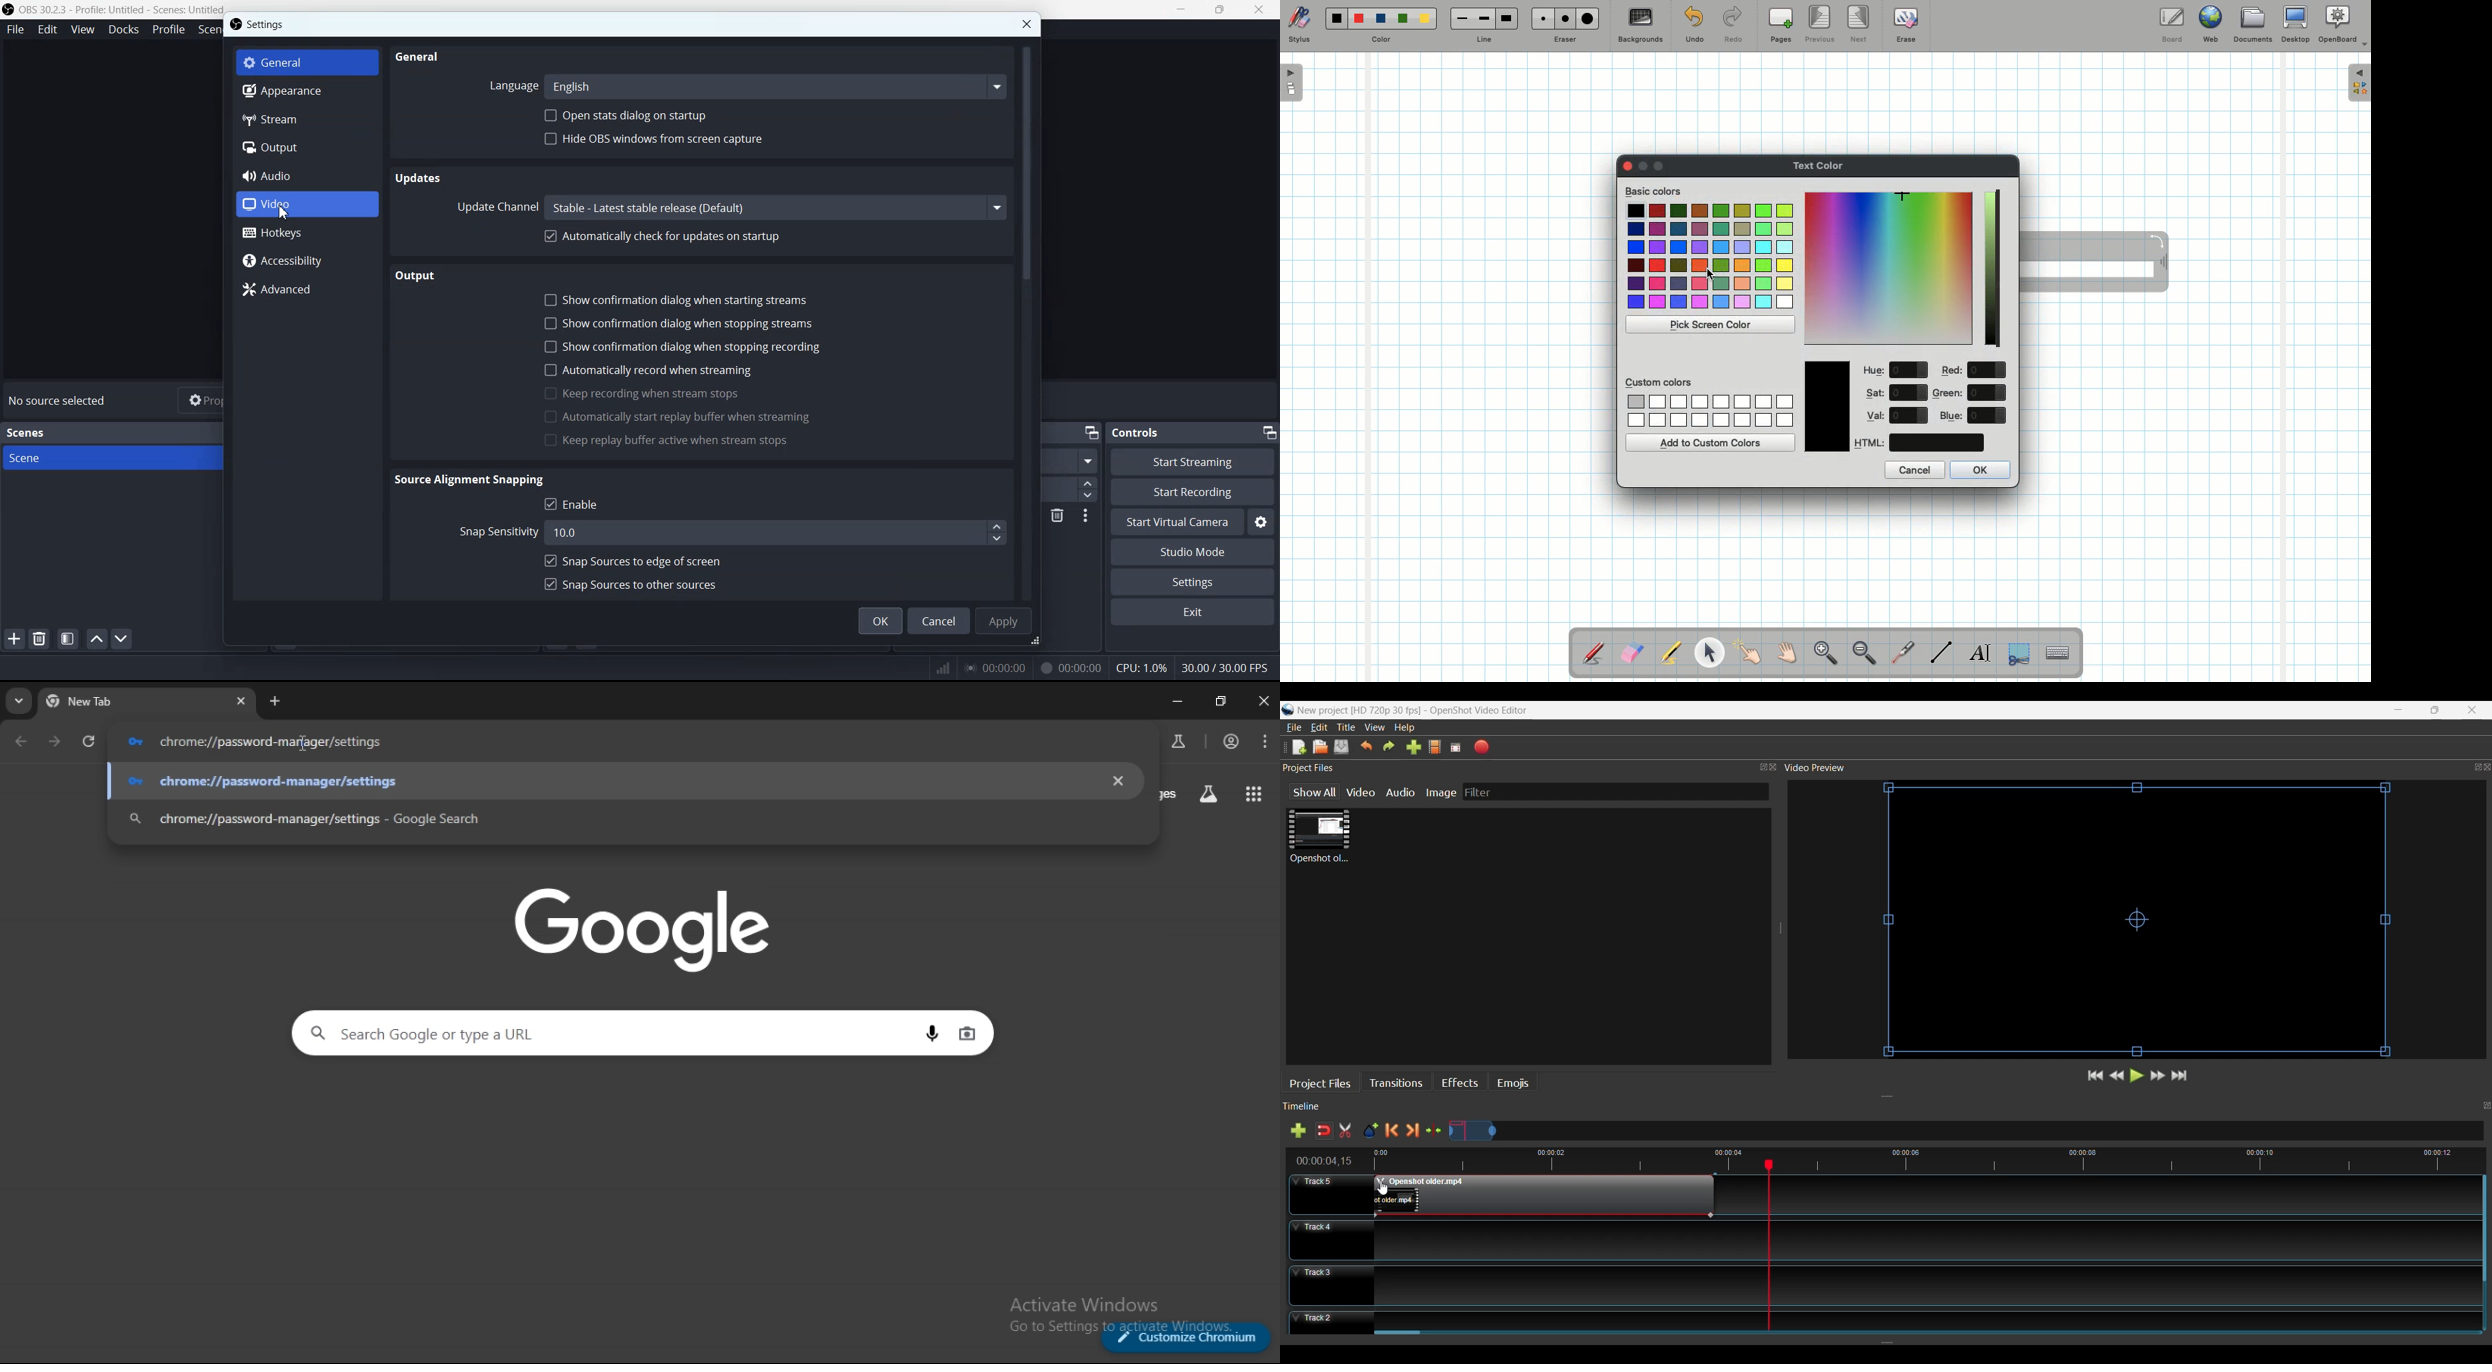 This screenshot has height=1372, width=2492. I want to click on remove, so click(1118, 780).